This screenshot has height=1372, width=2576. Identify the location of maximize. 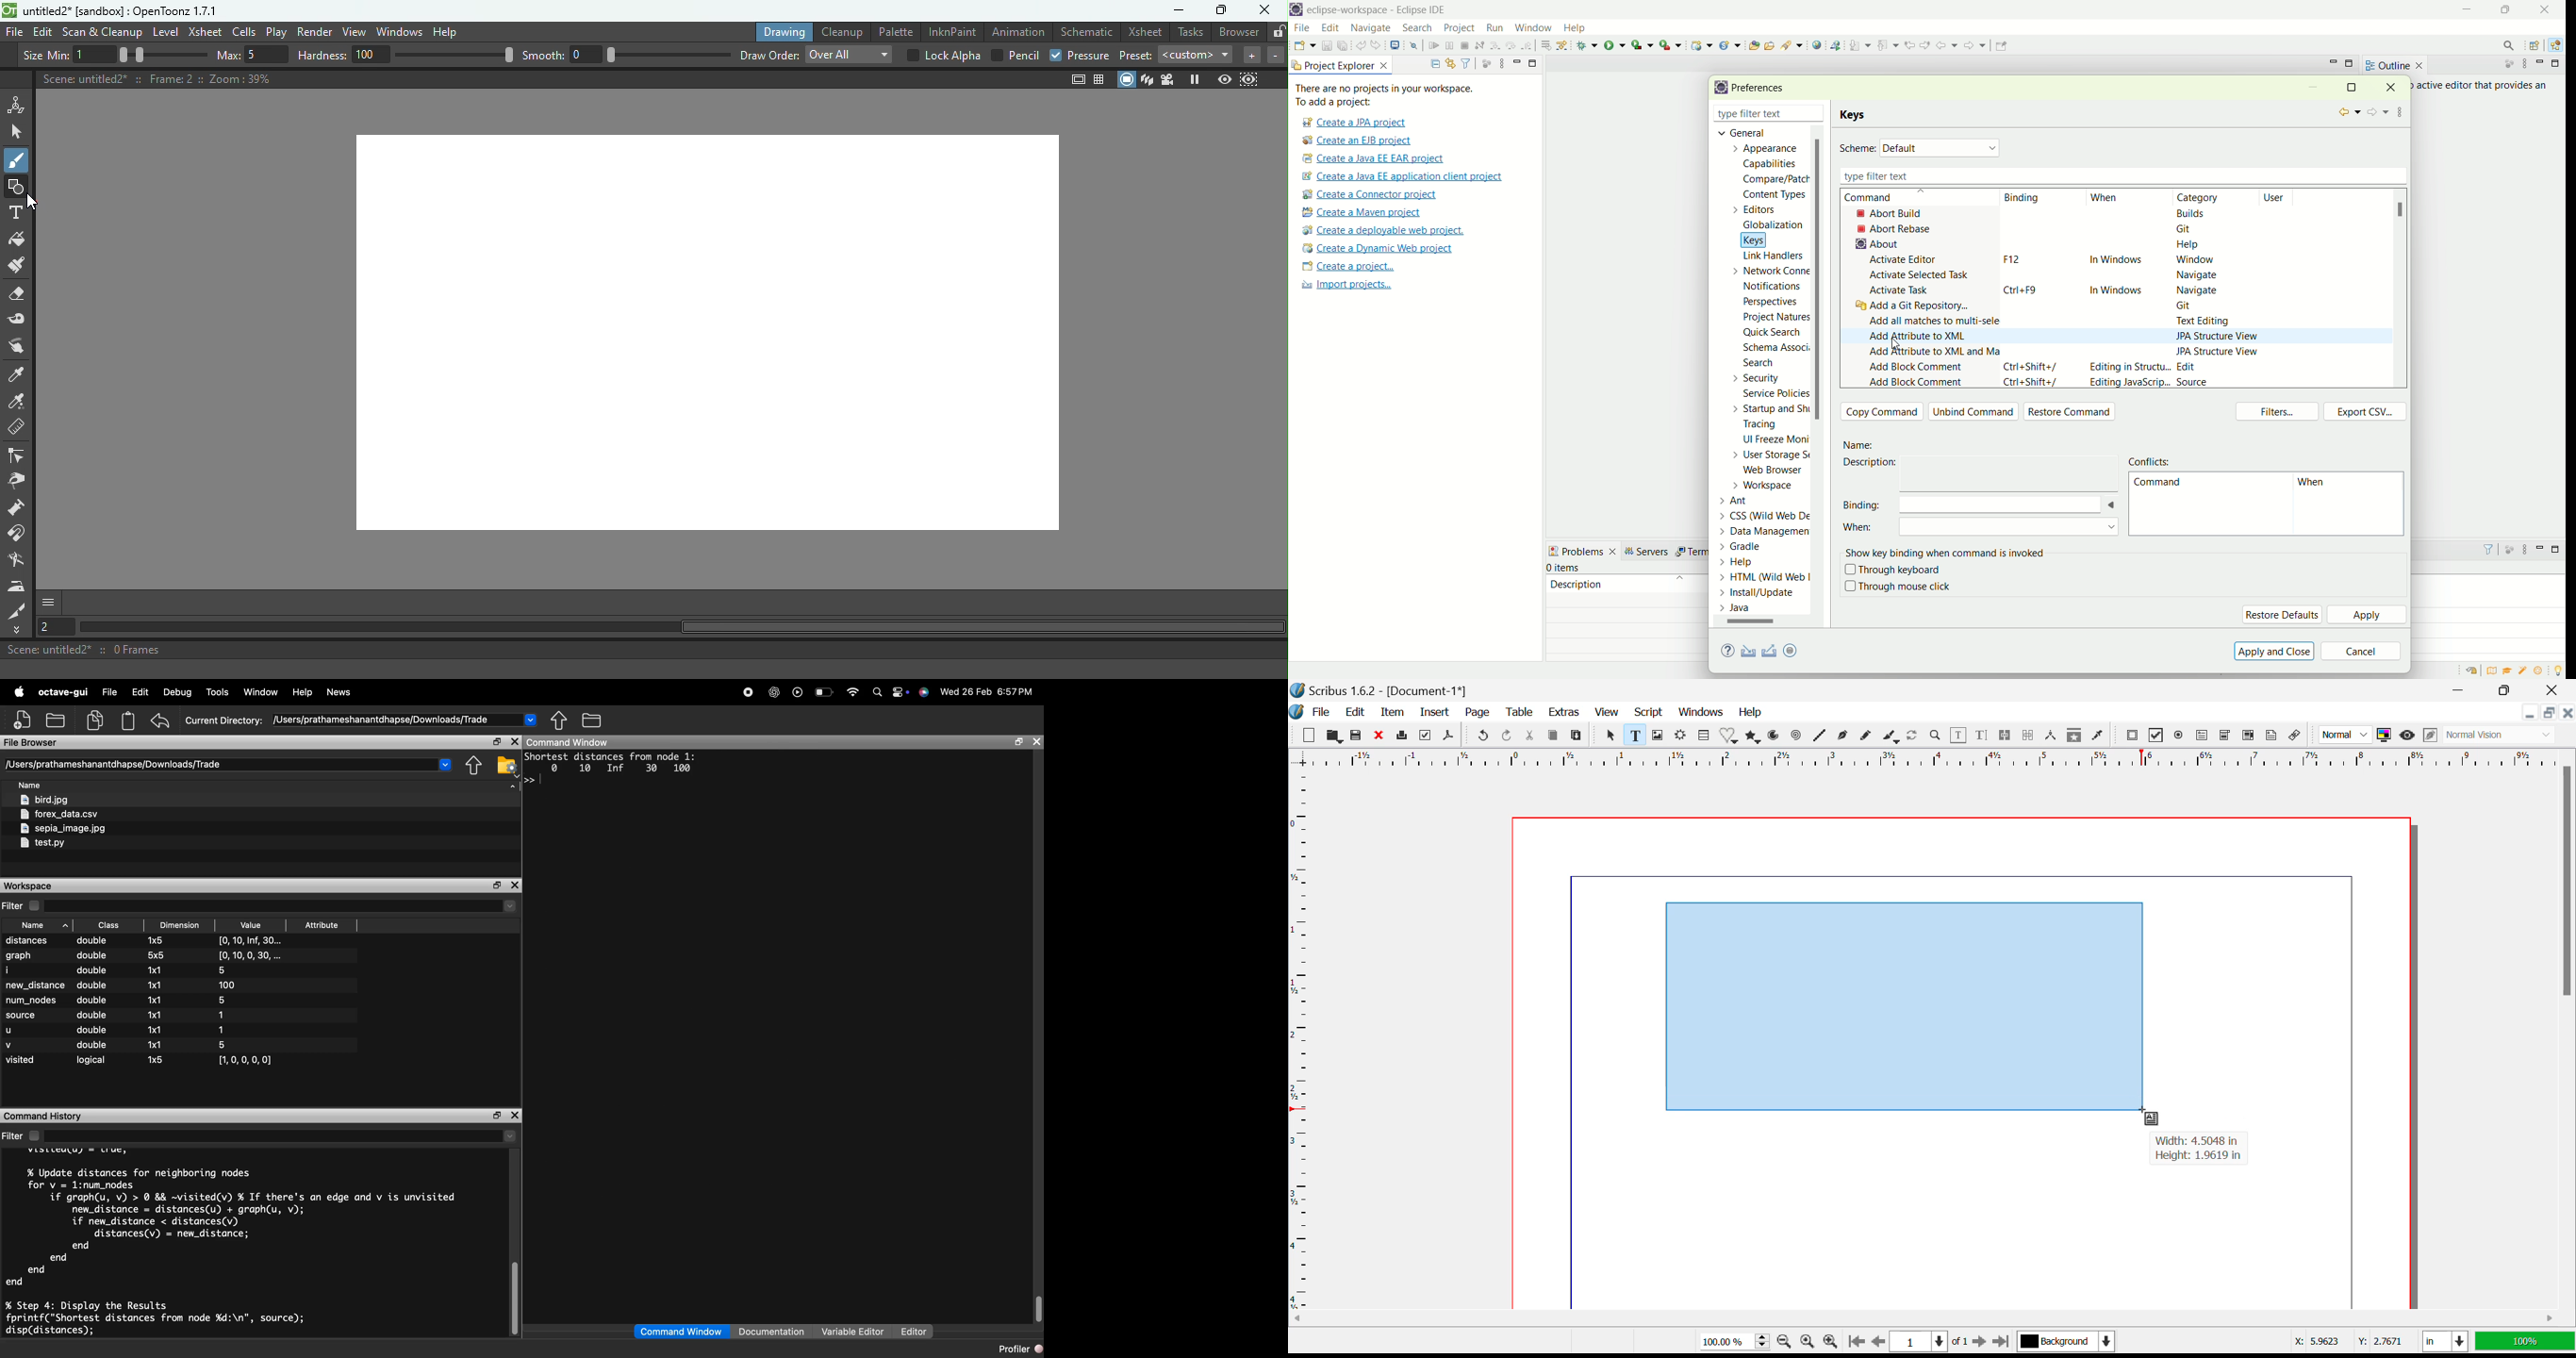
(2351, 87).